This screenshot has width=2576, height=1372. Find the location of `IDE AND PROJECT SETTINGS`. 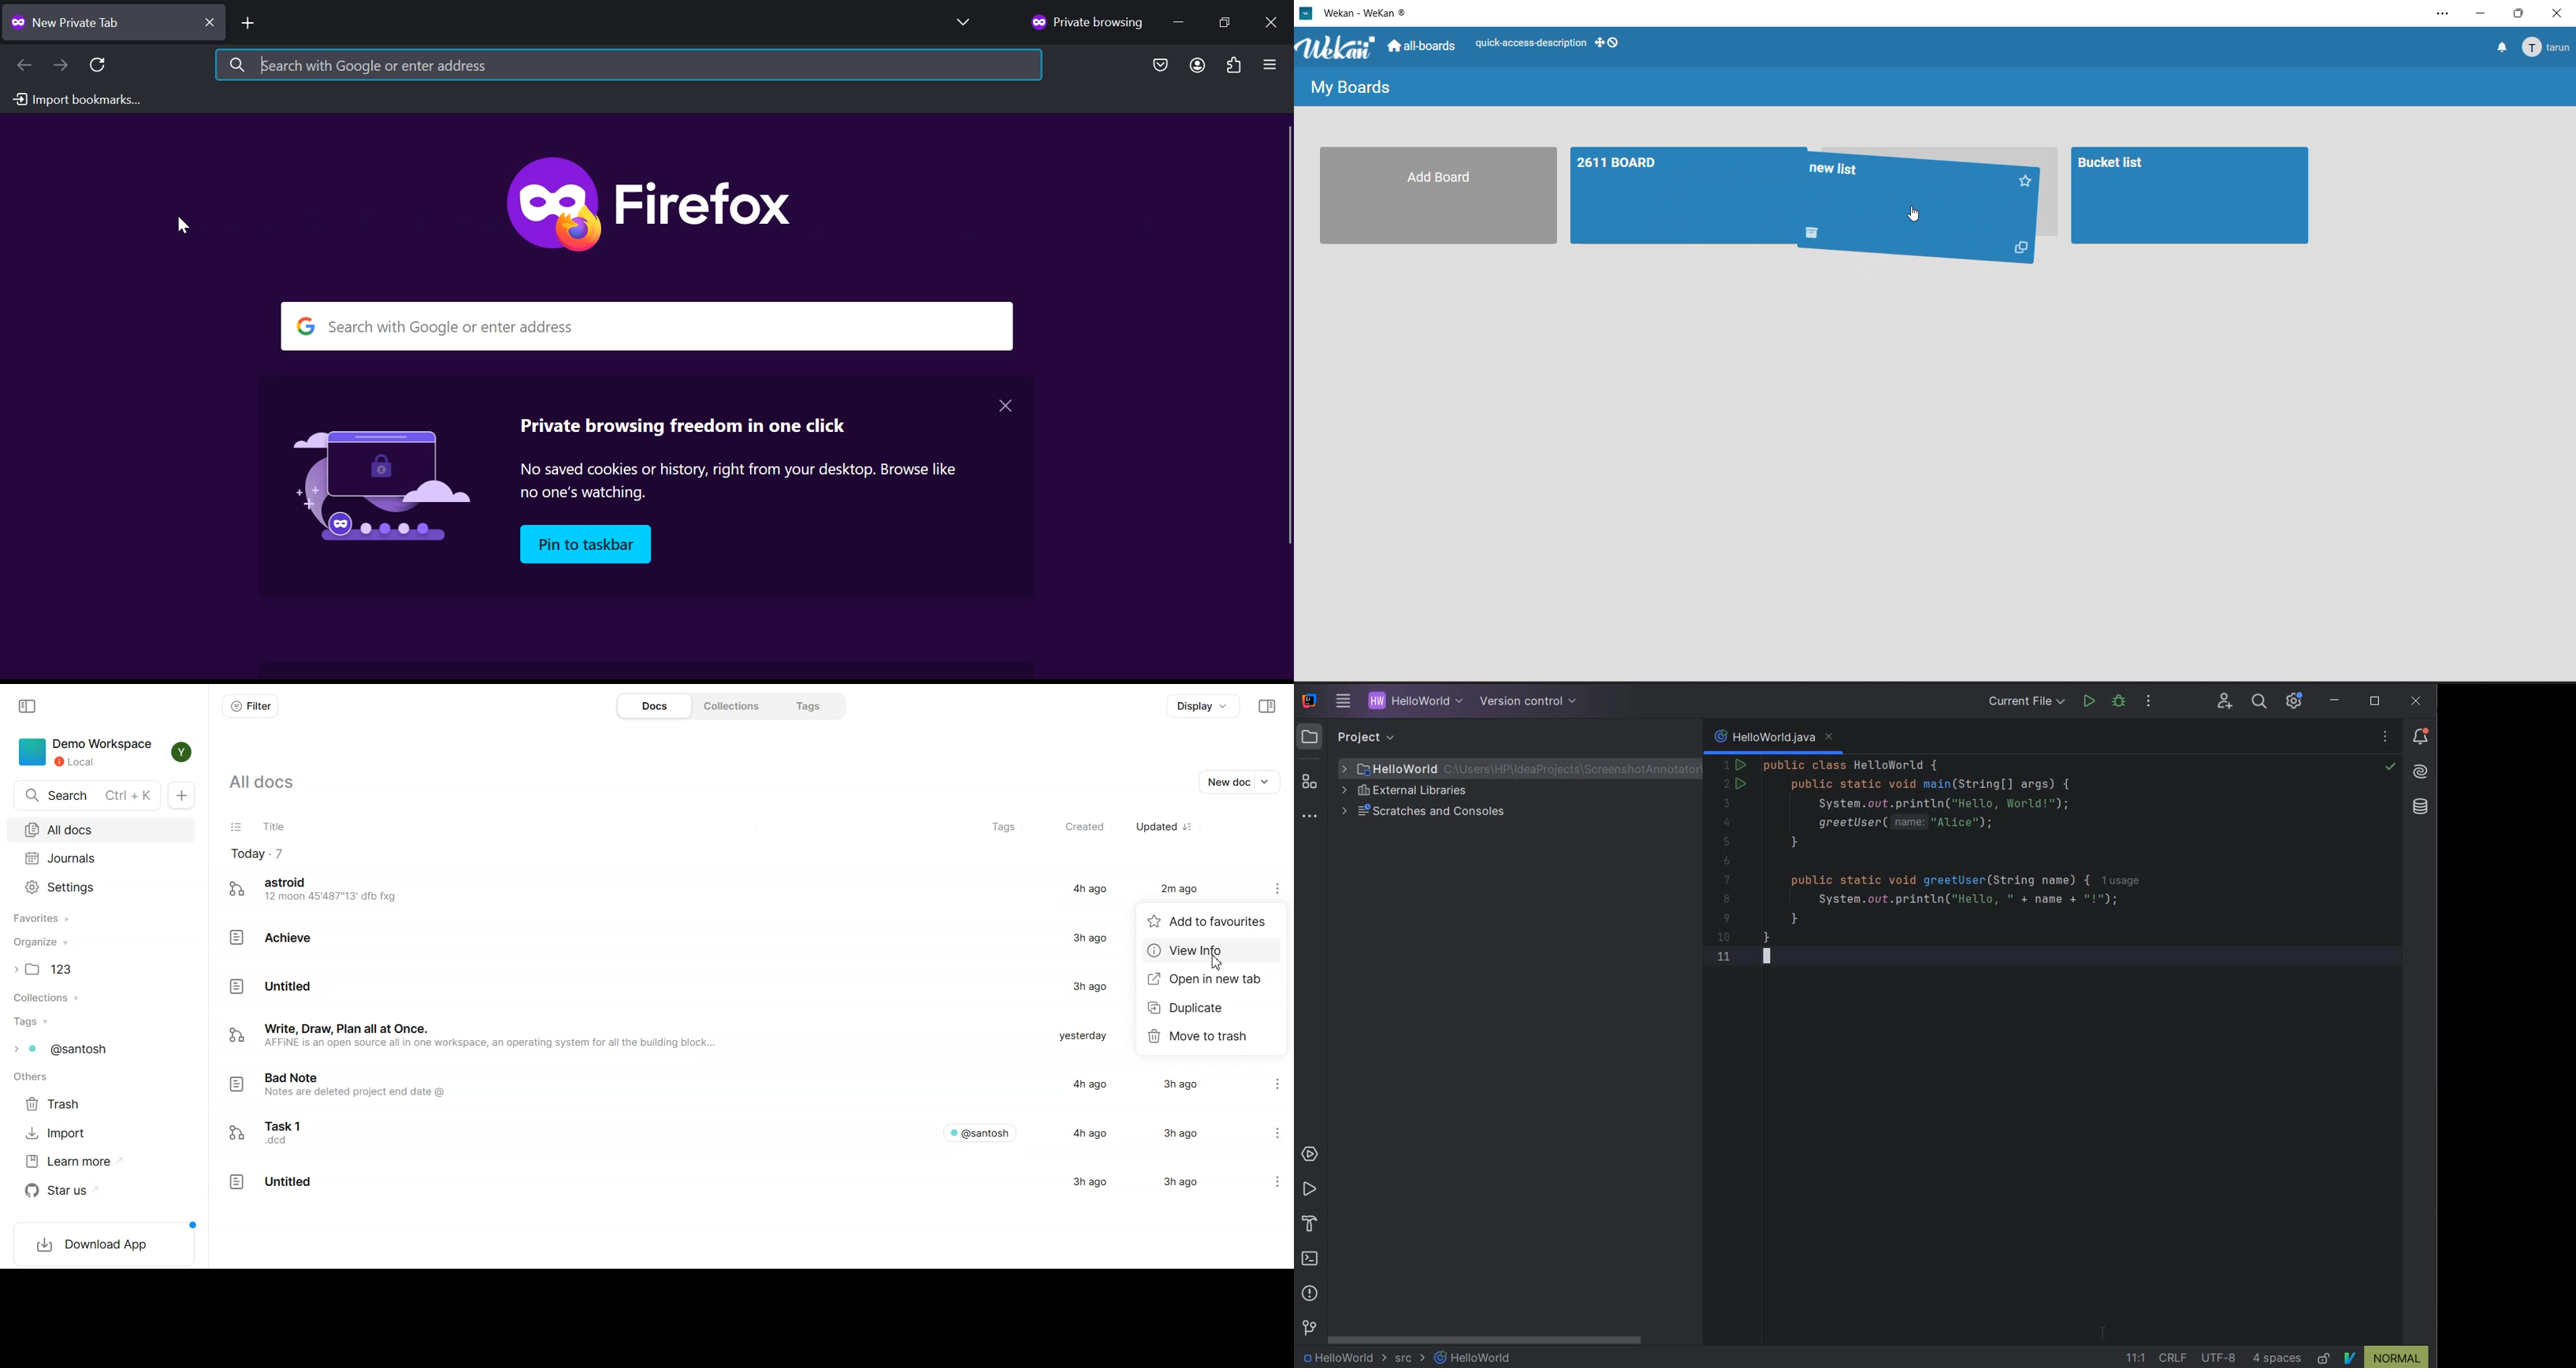

IDE AND PROJECT SETTINGS is located at coordinates (2293, 701).